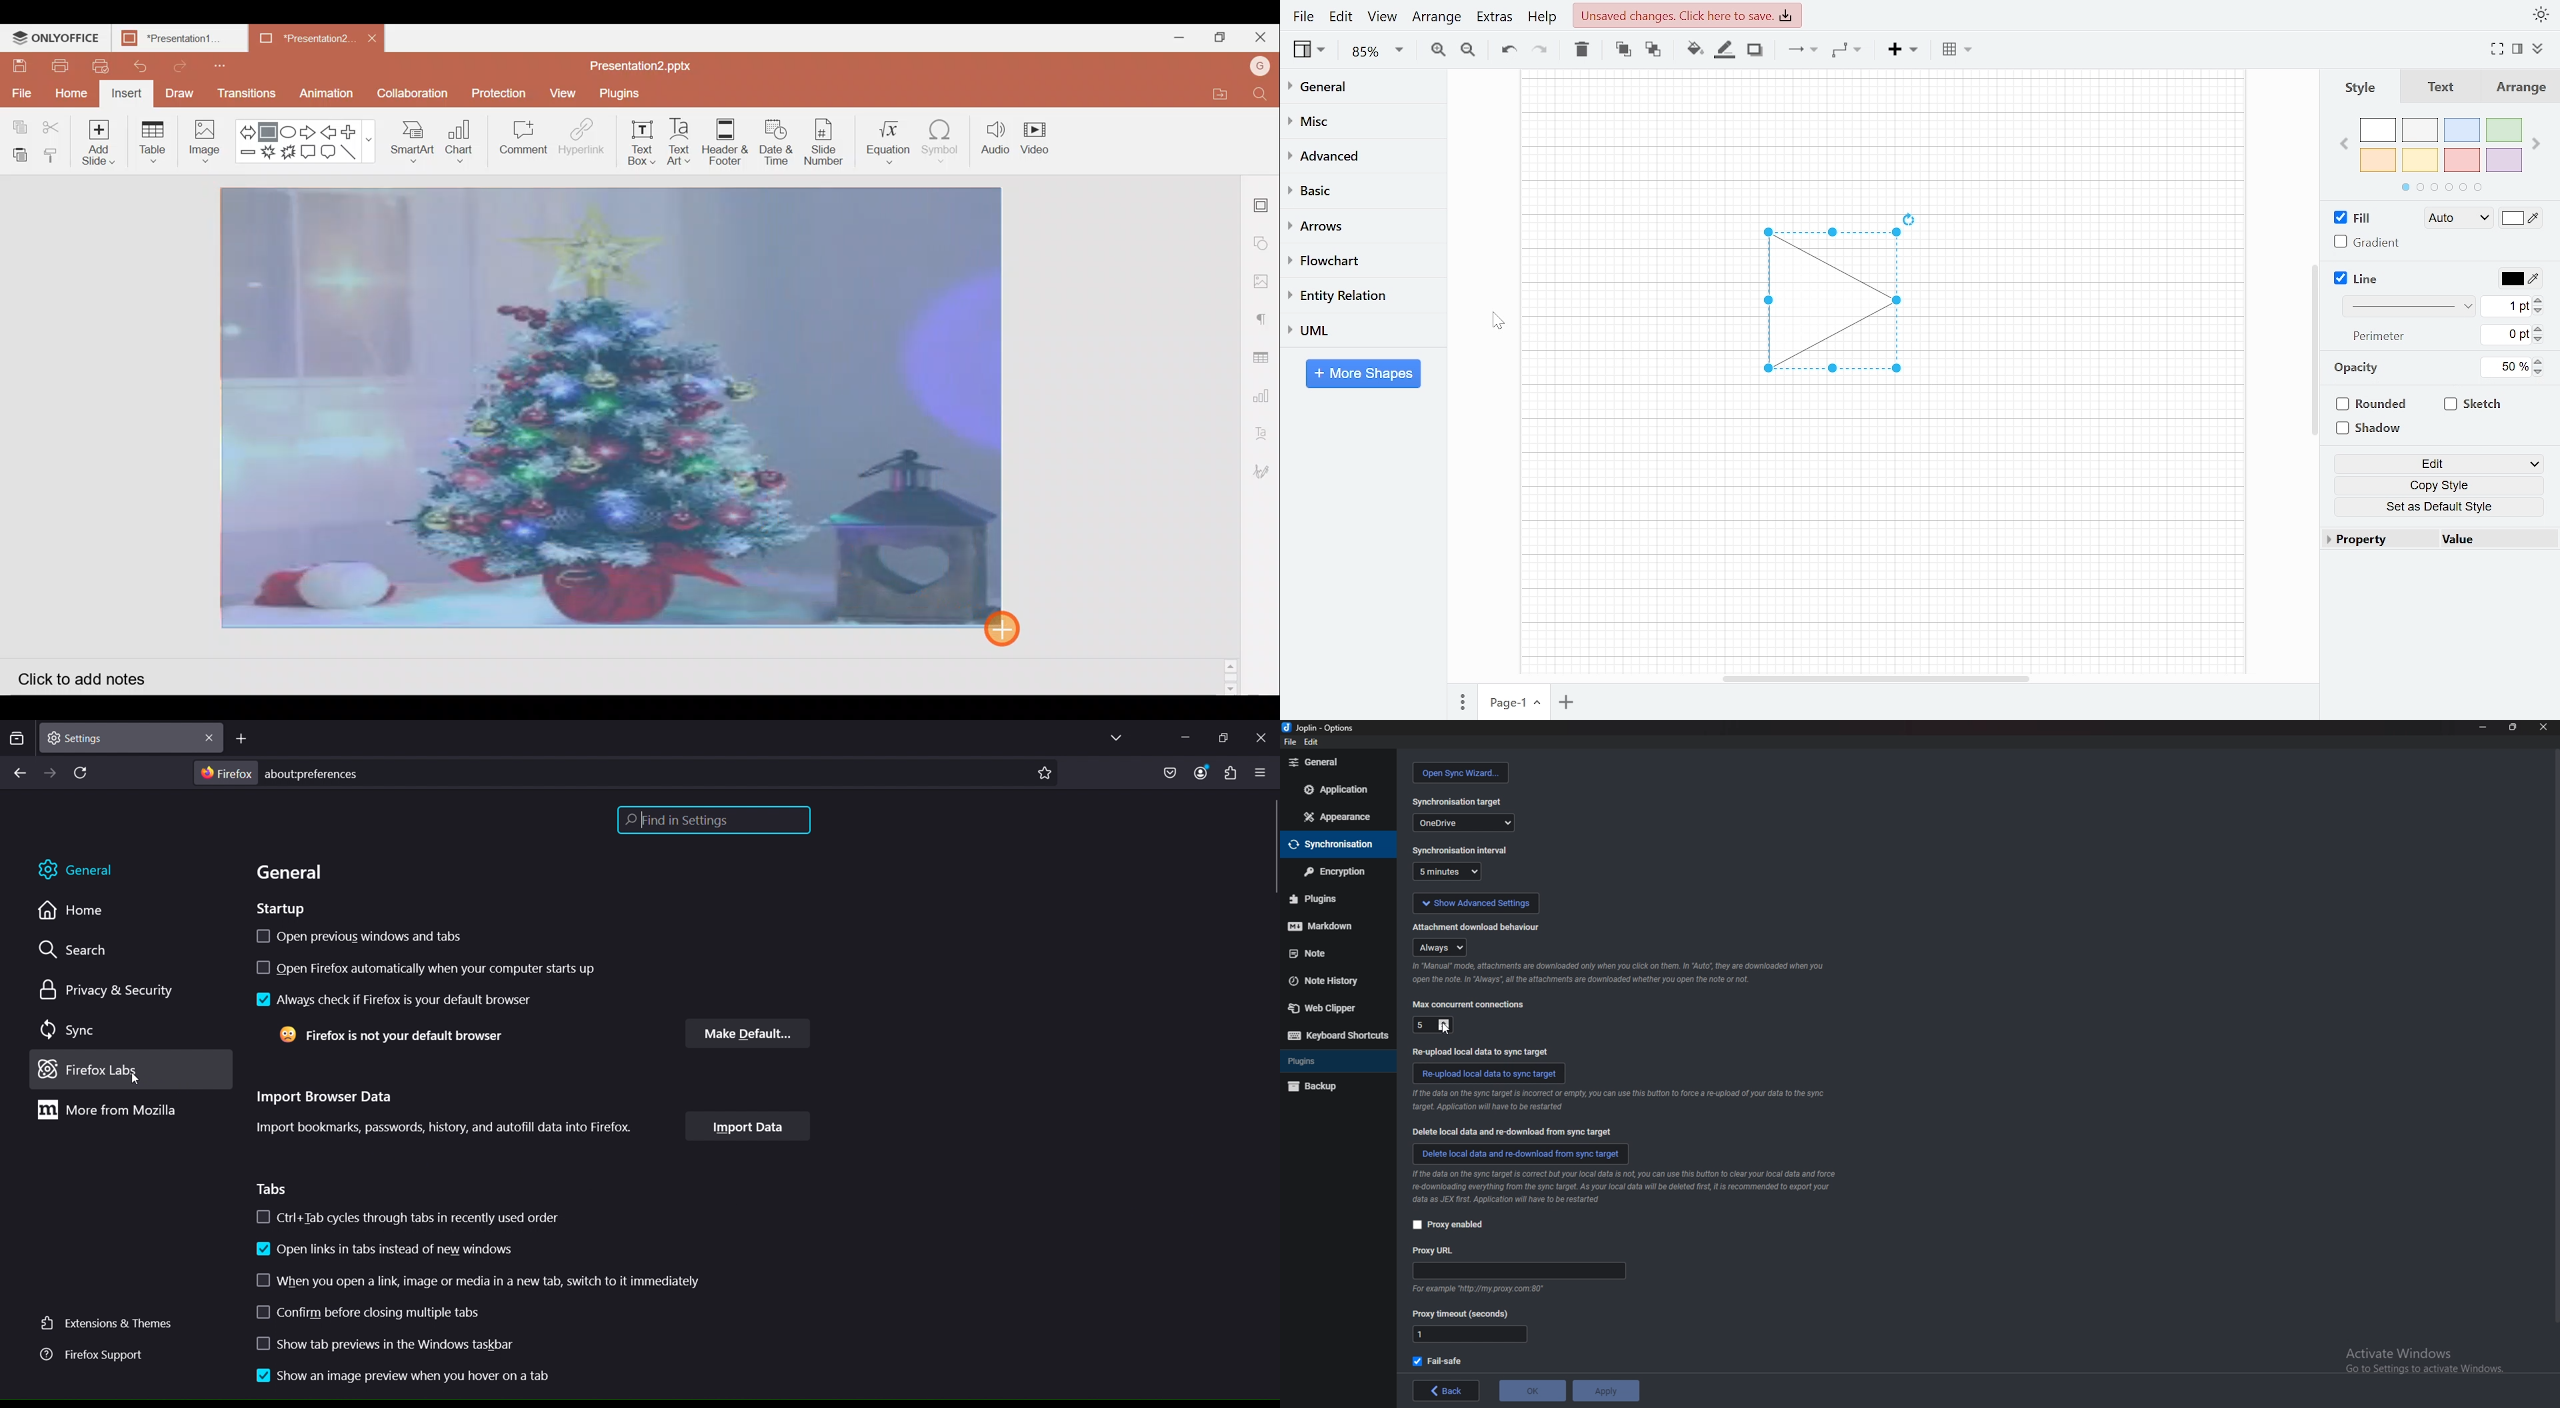 This screenshot has height=1428, width=2576. What do you see at coordinates (1625, 1187) in the screenshot?
I see `info` at bounding box center [1625, 1187].